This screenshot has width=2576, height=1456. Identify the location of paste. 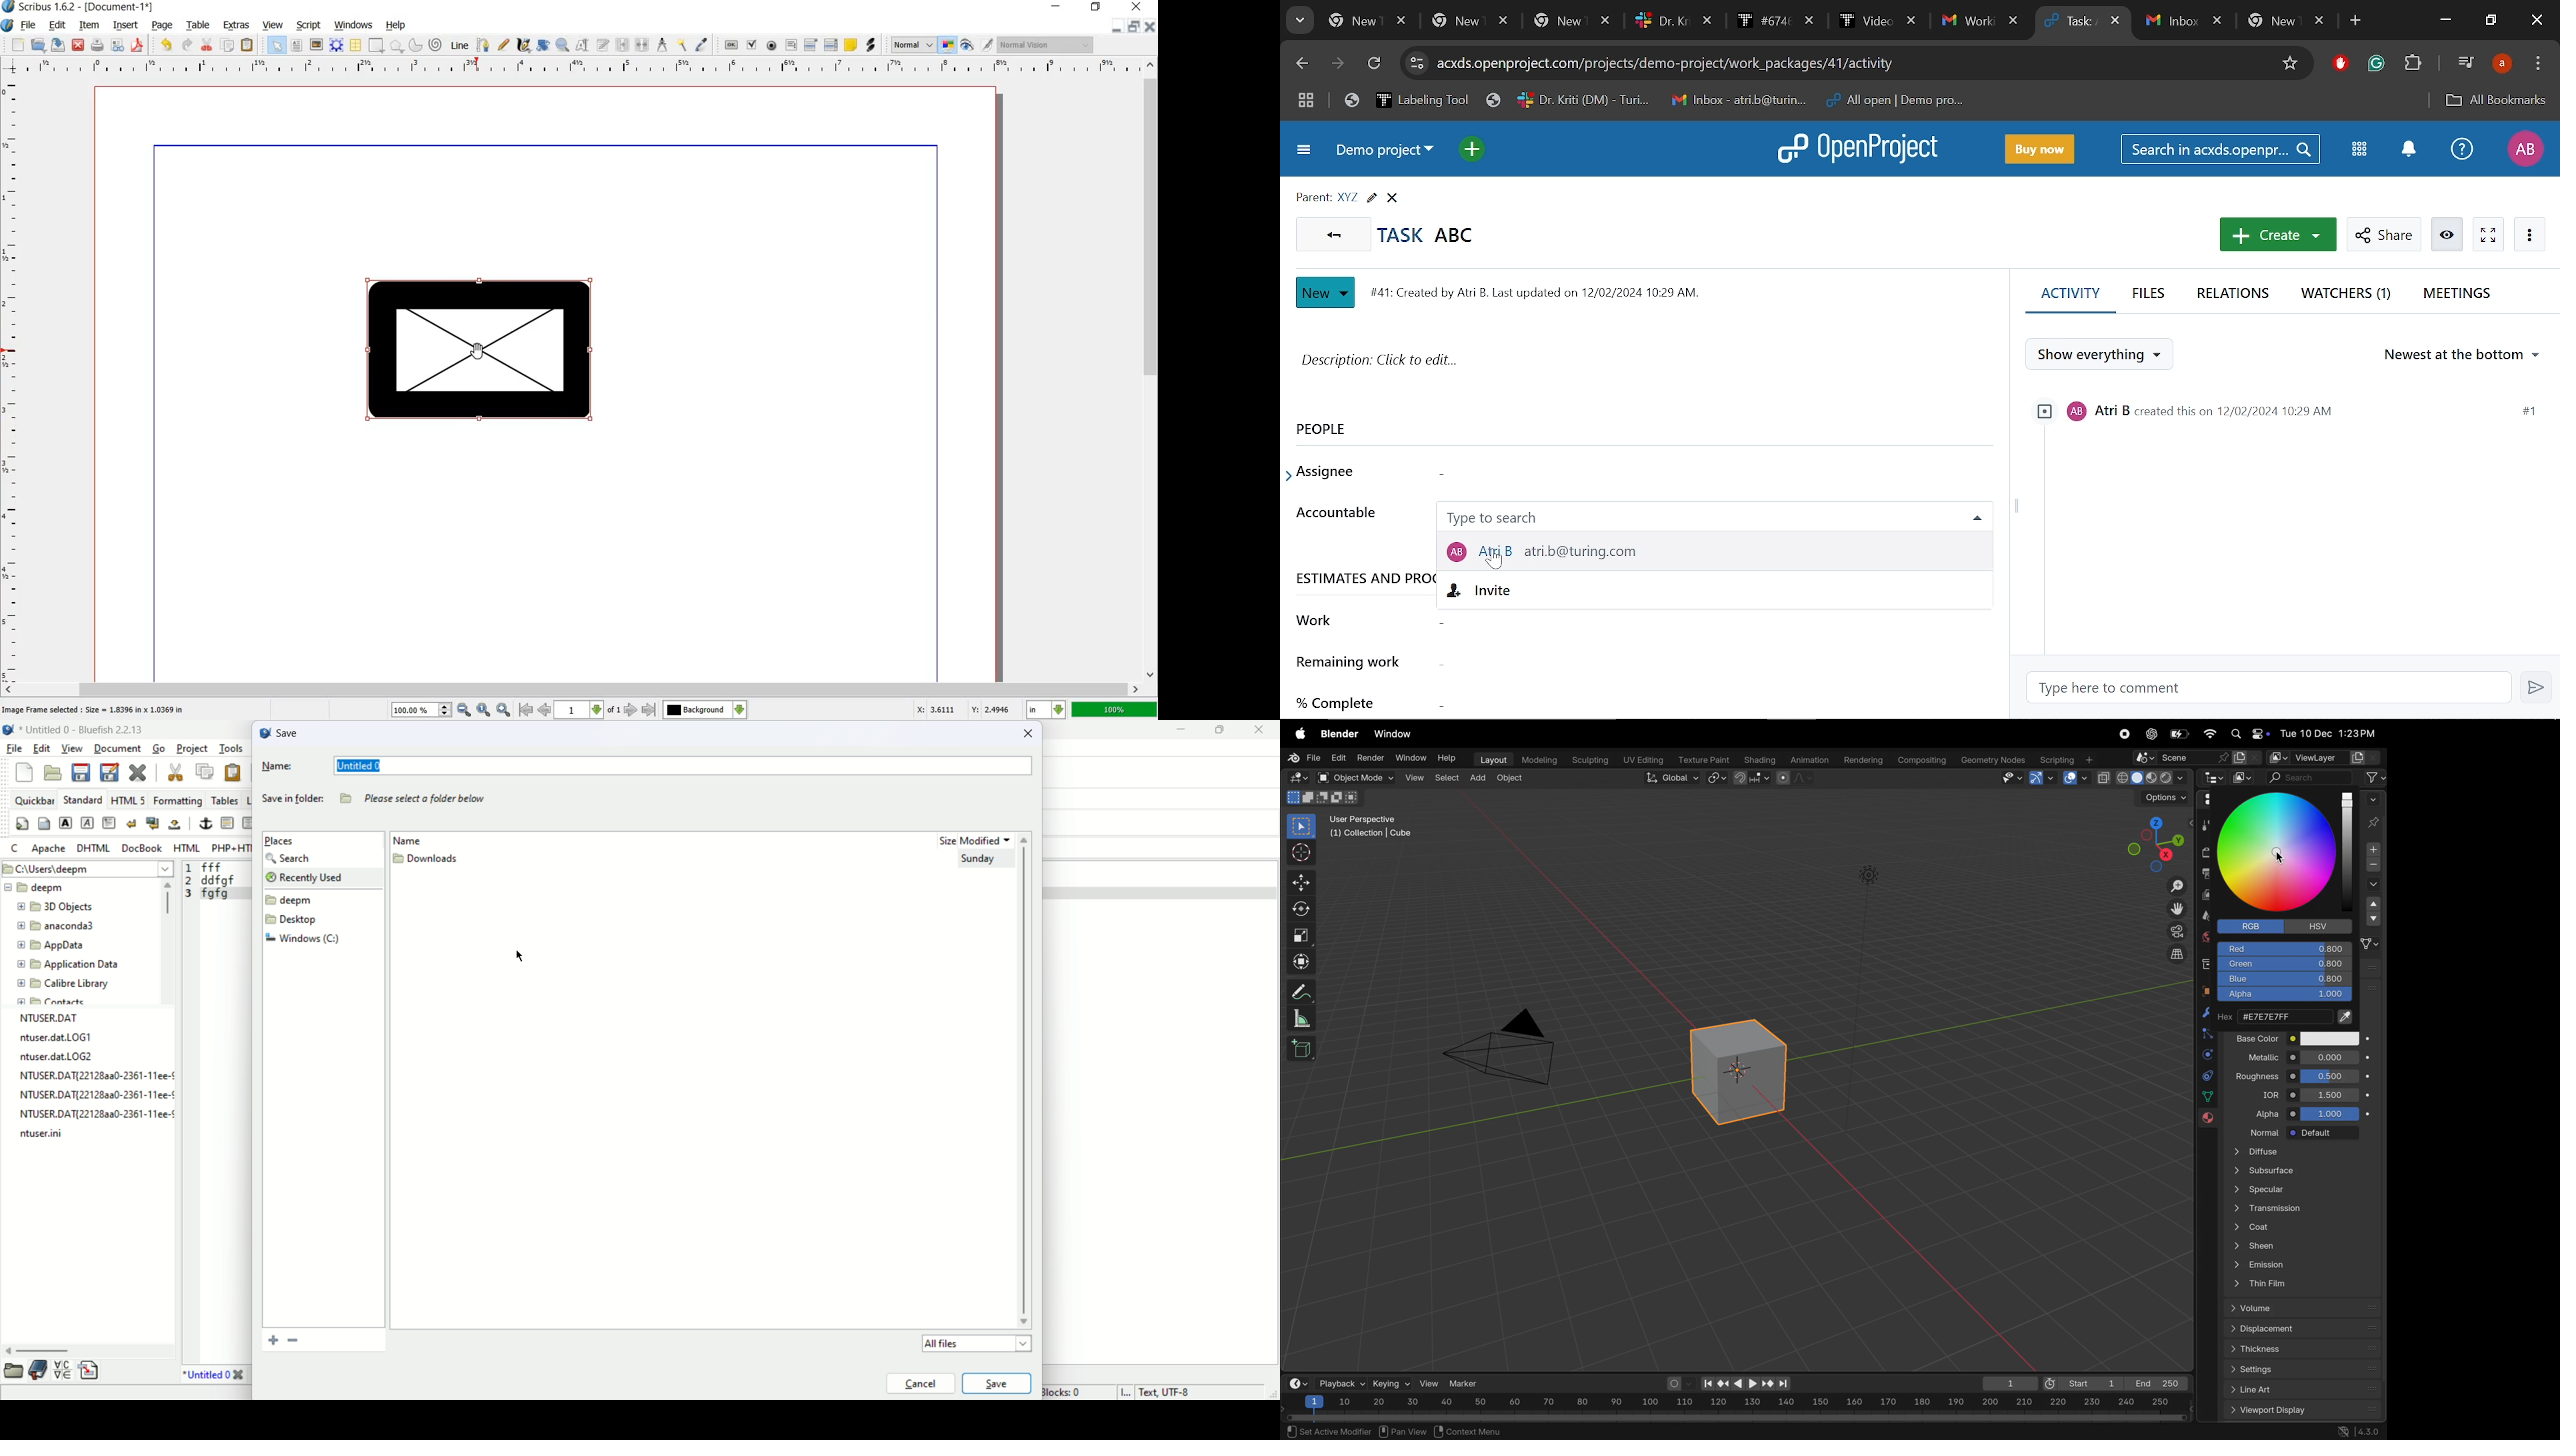
(248, 46).